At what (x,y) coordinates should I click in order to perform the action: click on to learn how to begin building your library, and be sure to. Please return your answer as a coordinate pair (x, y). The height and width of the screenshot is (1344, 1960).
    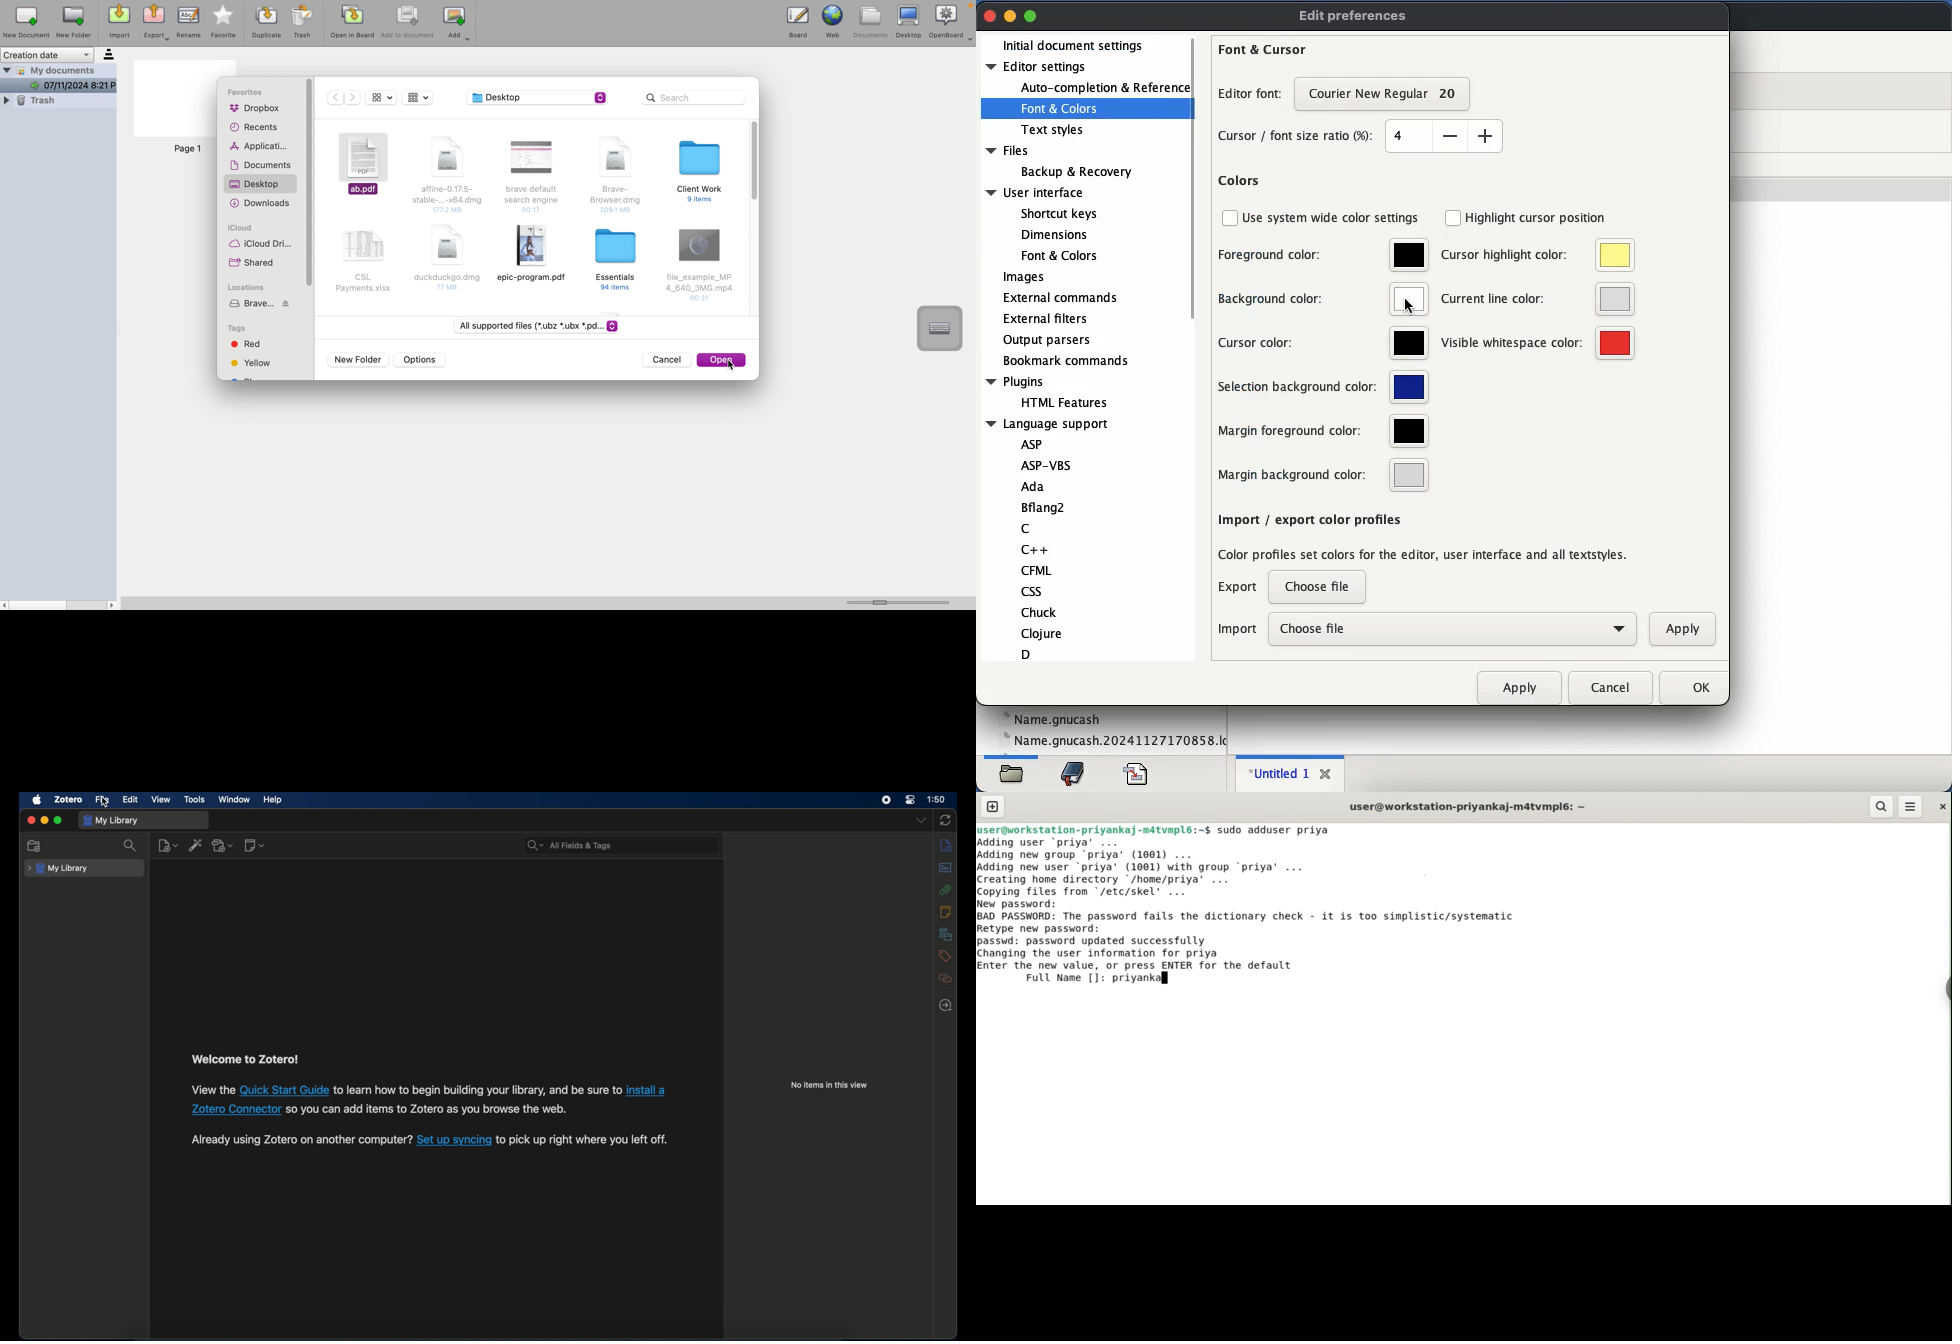
    Looking at the image, I should click on (478, 1090).